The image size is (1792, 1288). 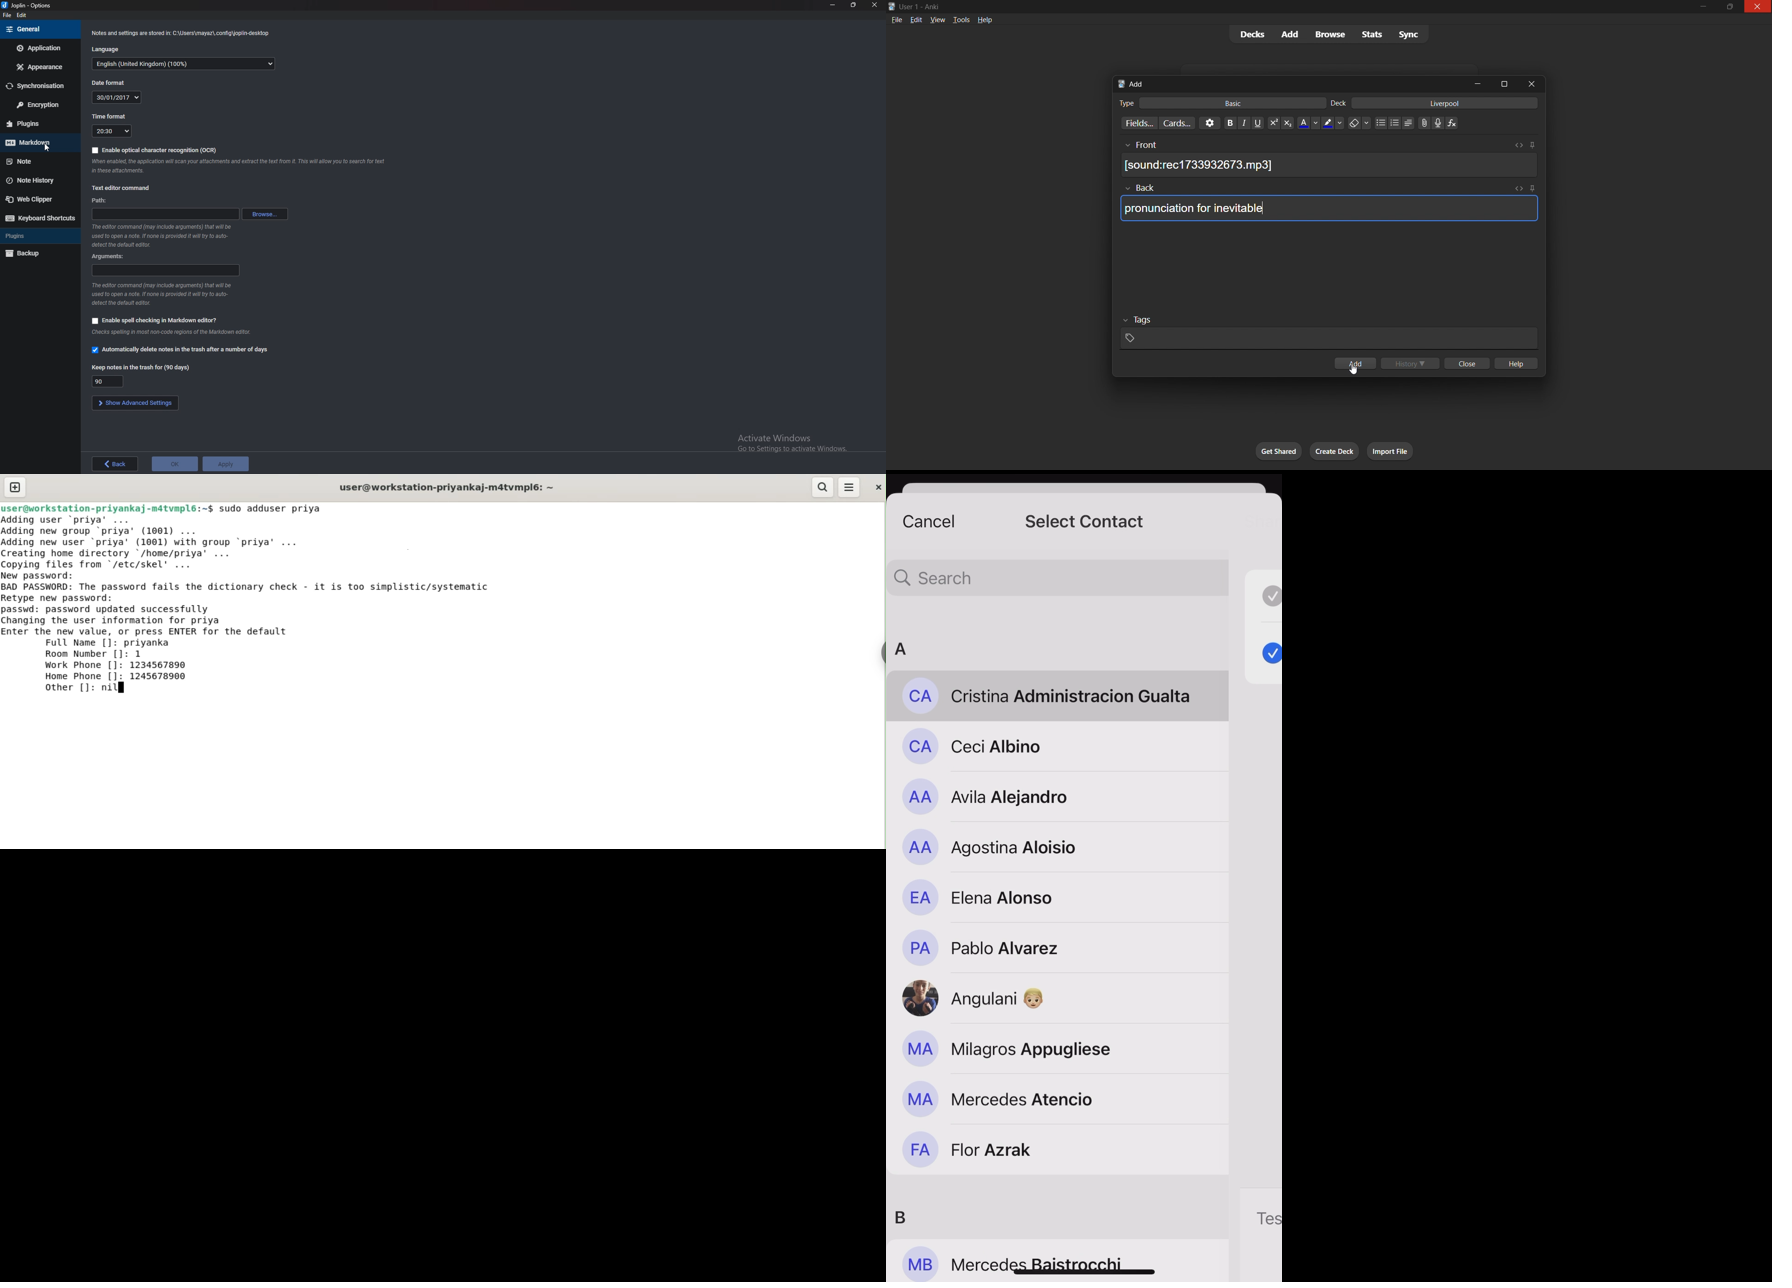 I want to click on Encryption, so click(x=36, y=105).